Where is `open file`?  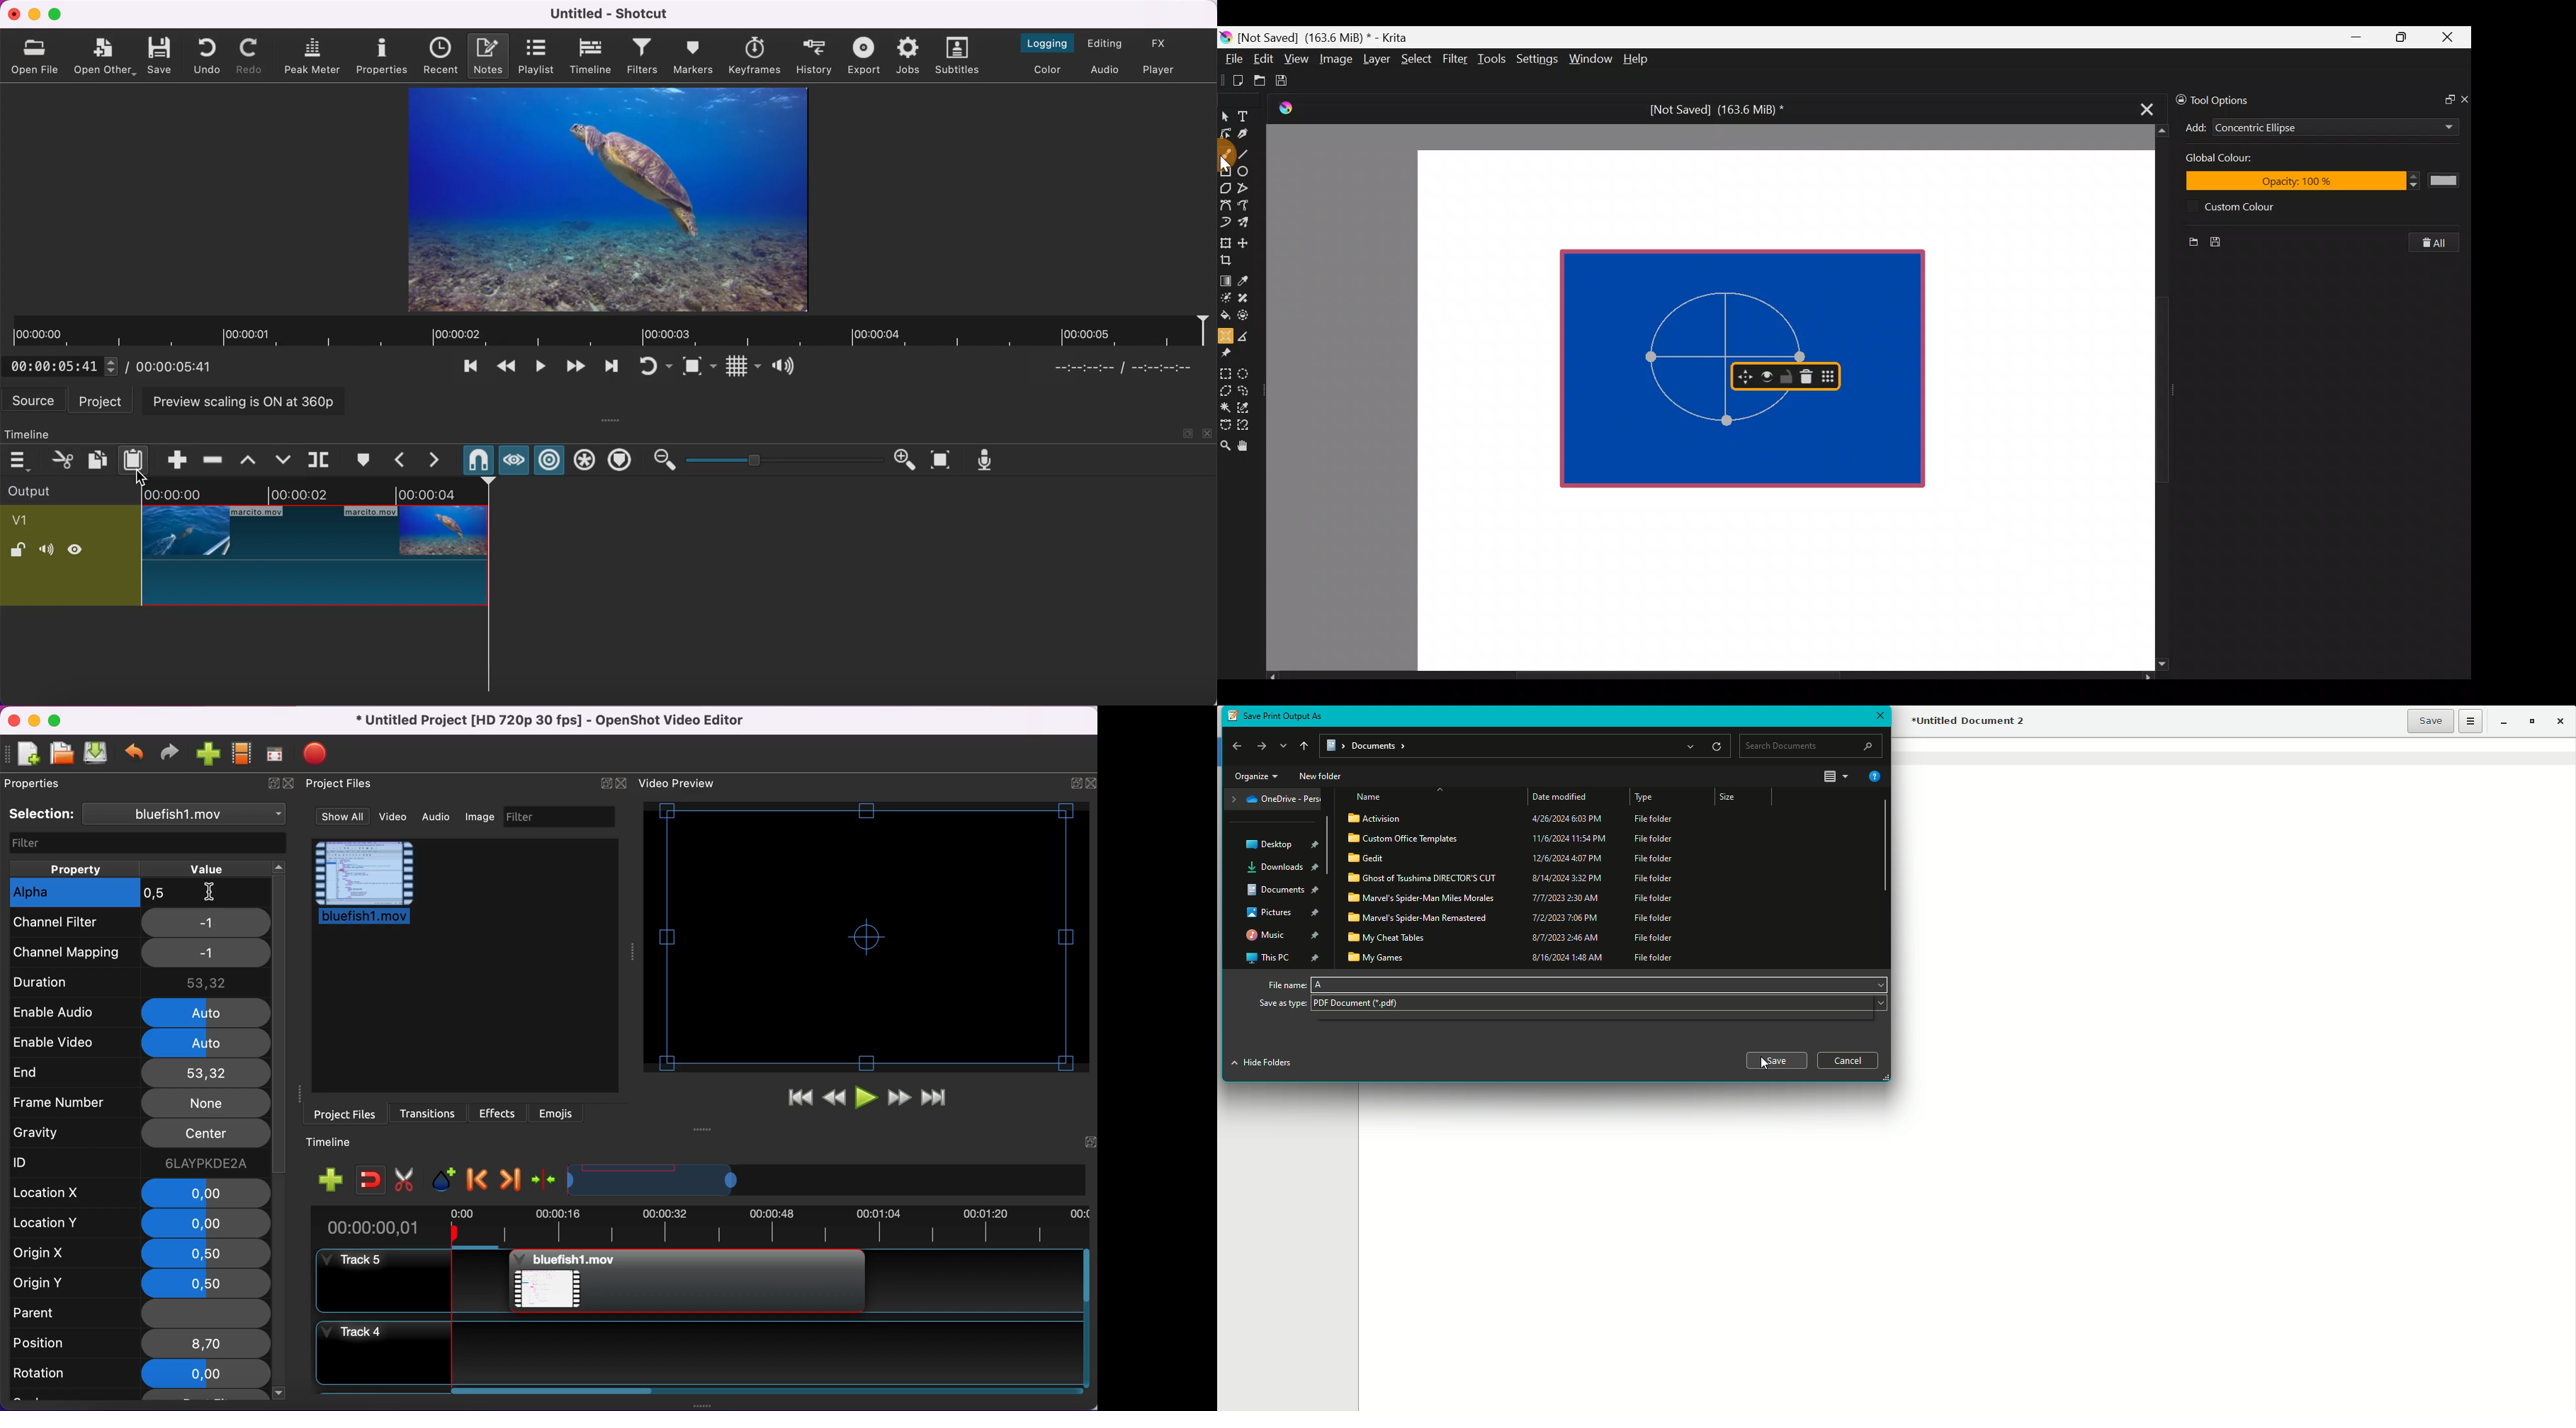 open file is located at coordinates (37, 54).